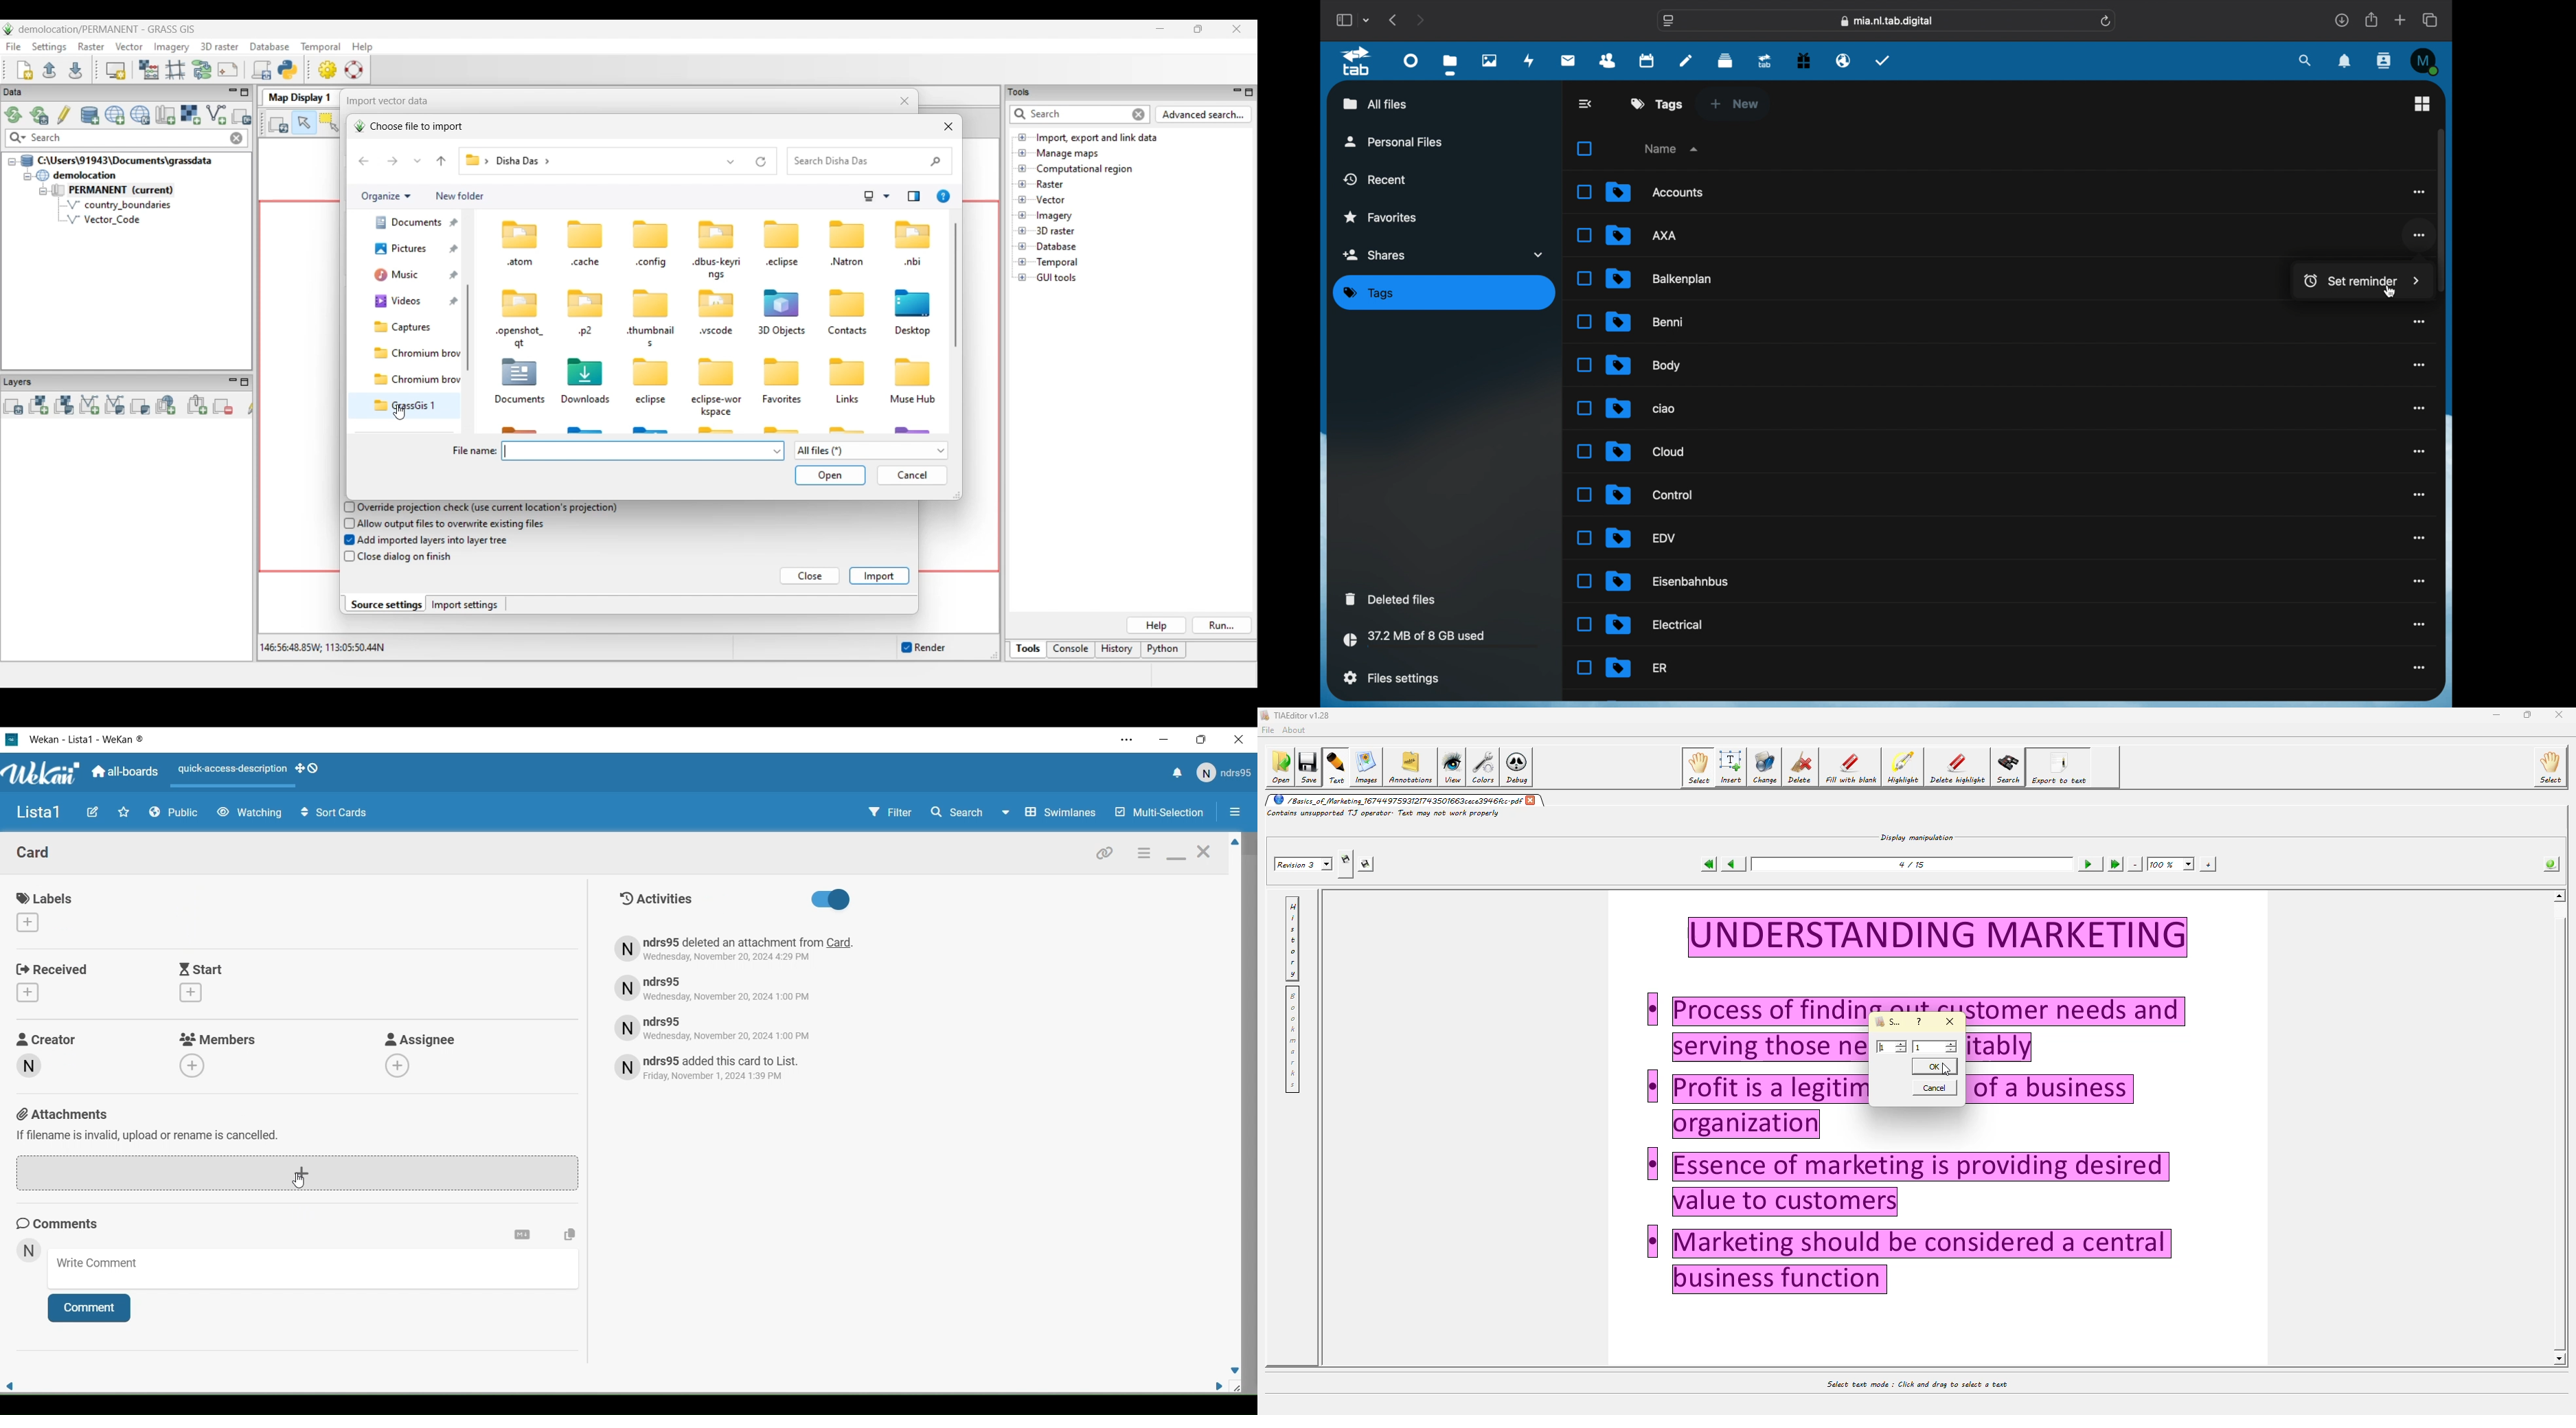 Image resolution: width=2576 pixels, height=1428 pixels. What do you see at coordinates (1655, 191) in the screenshot?
I see `file` at bounding box center [1655, 191].